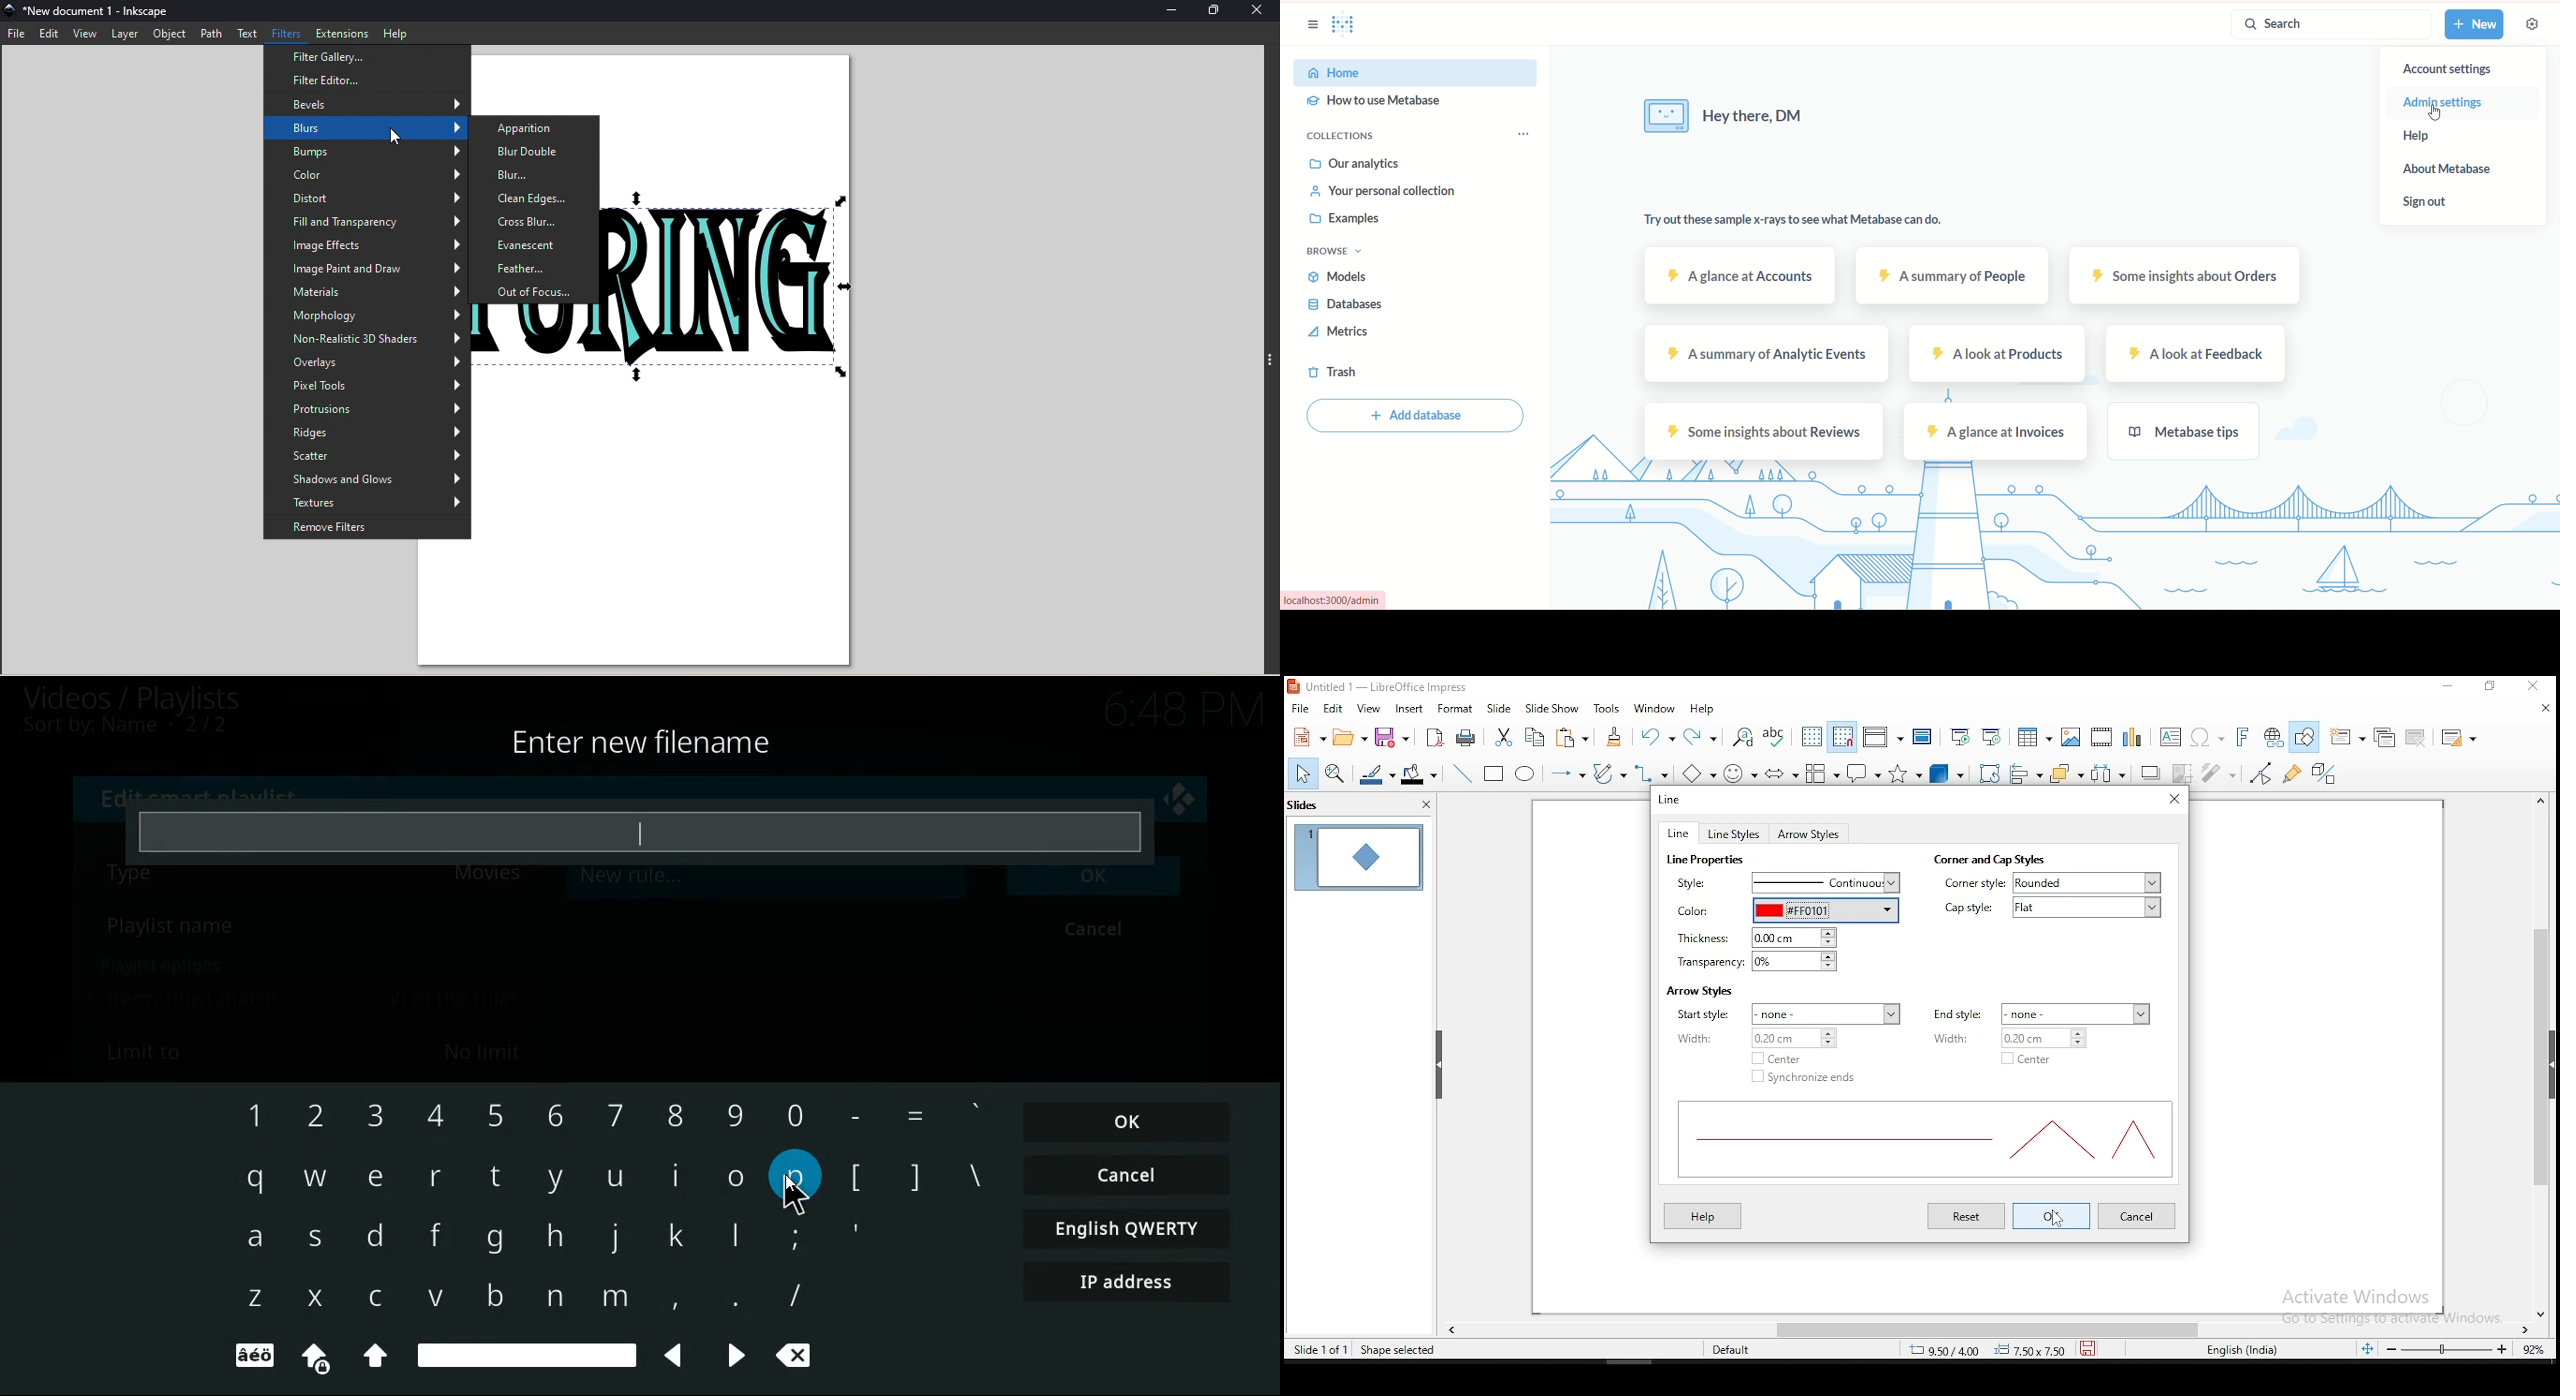 This screenshot has width=2576, height=1400. Describe the element at coordinates (644, 744) in the screenshot. I see `Enter new filename` at that location.